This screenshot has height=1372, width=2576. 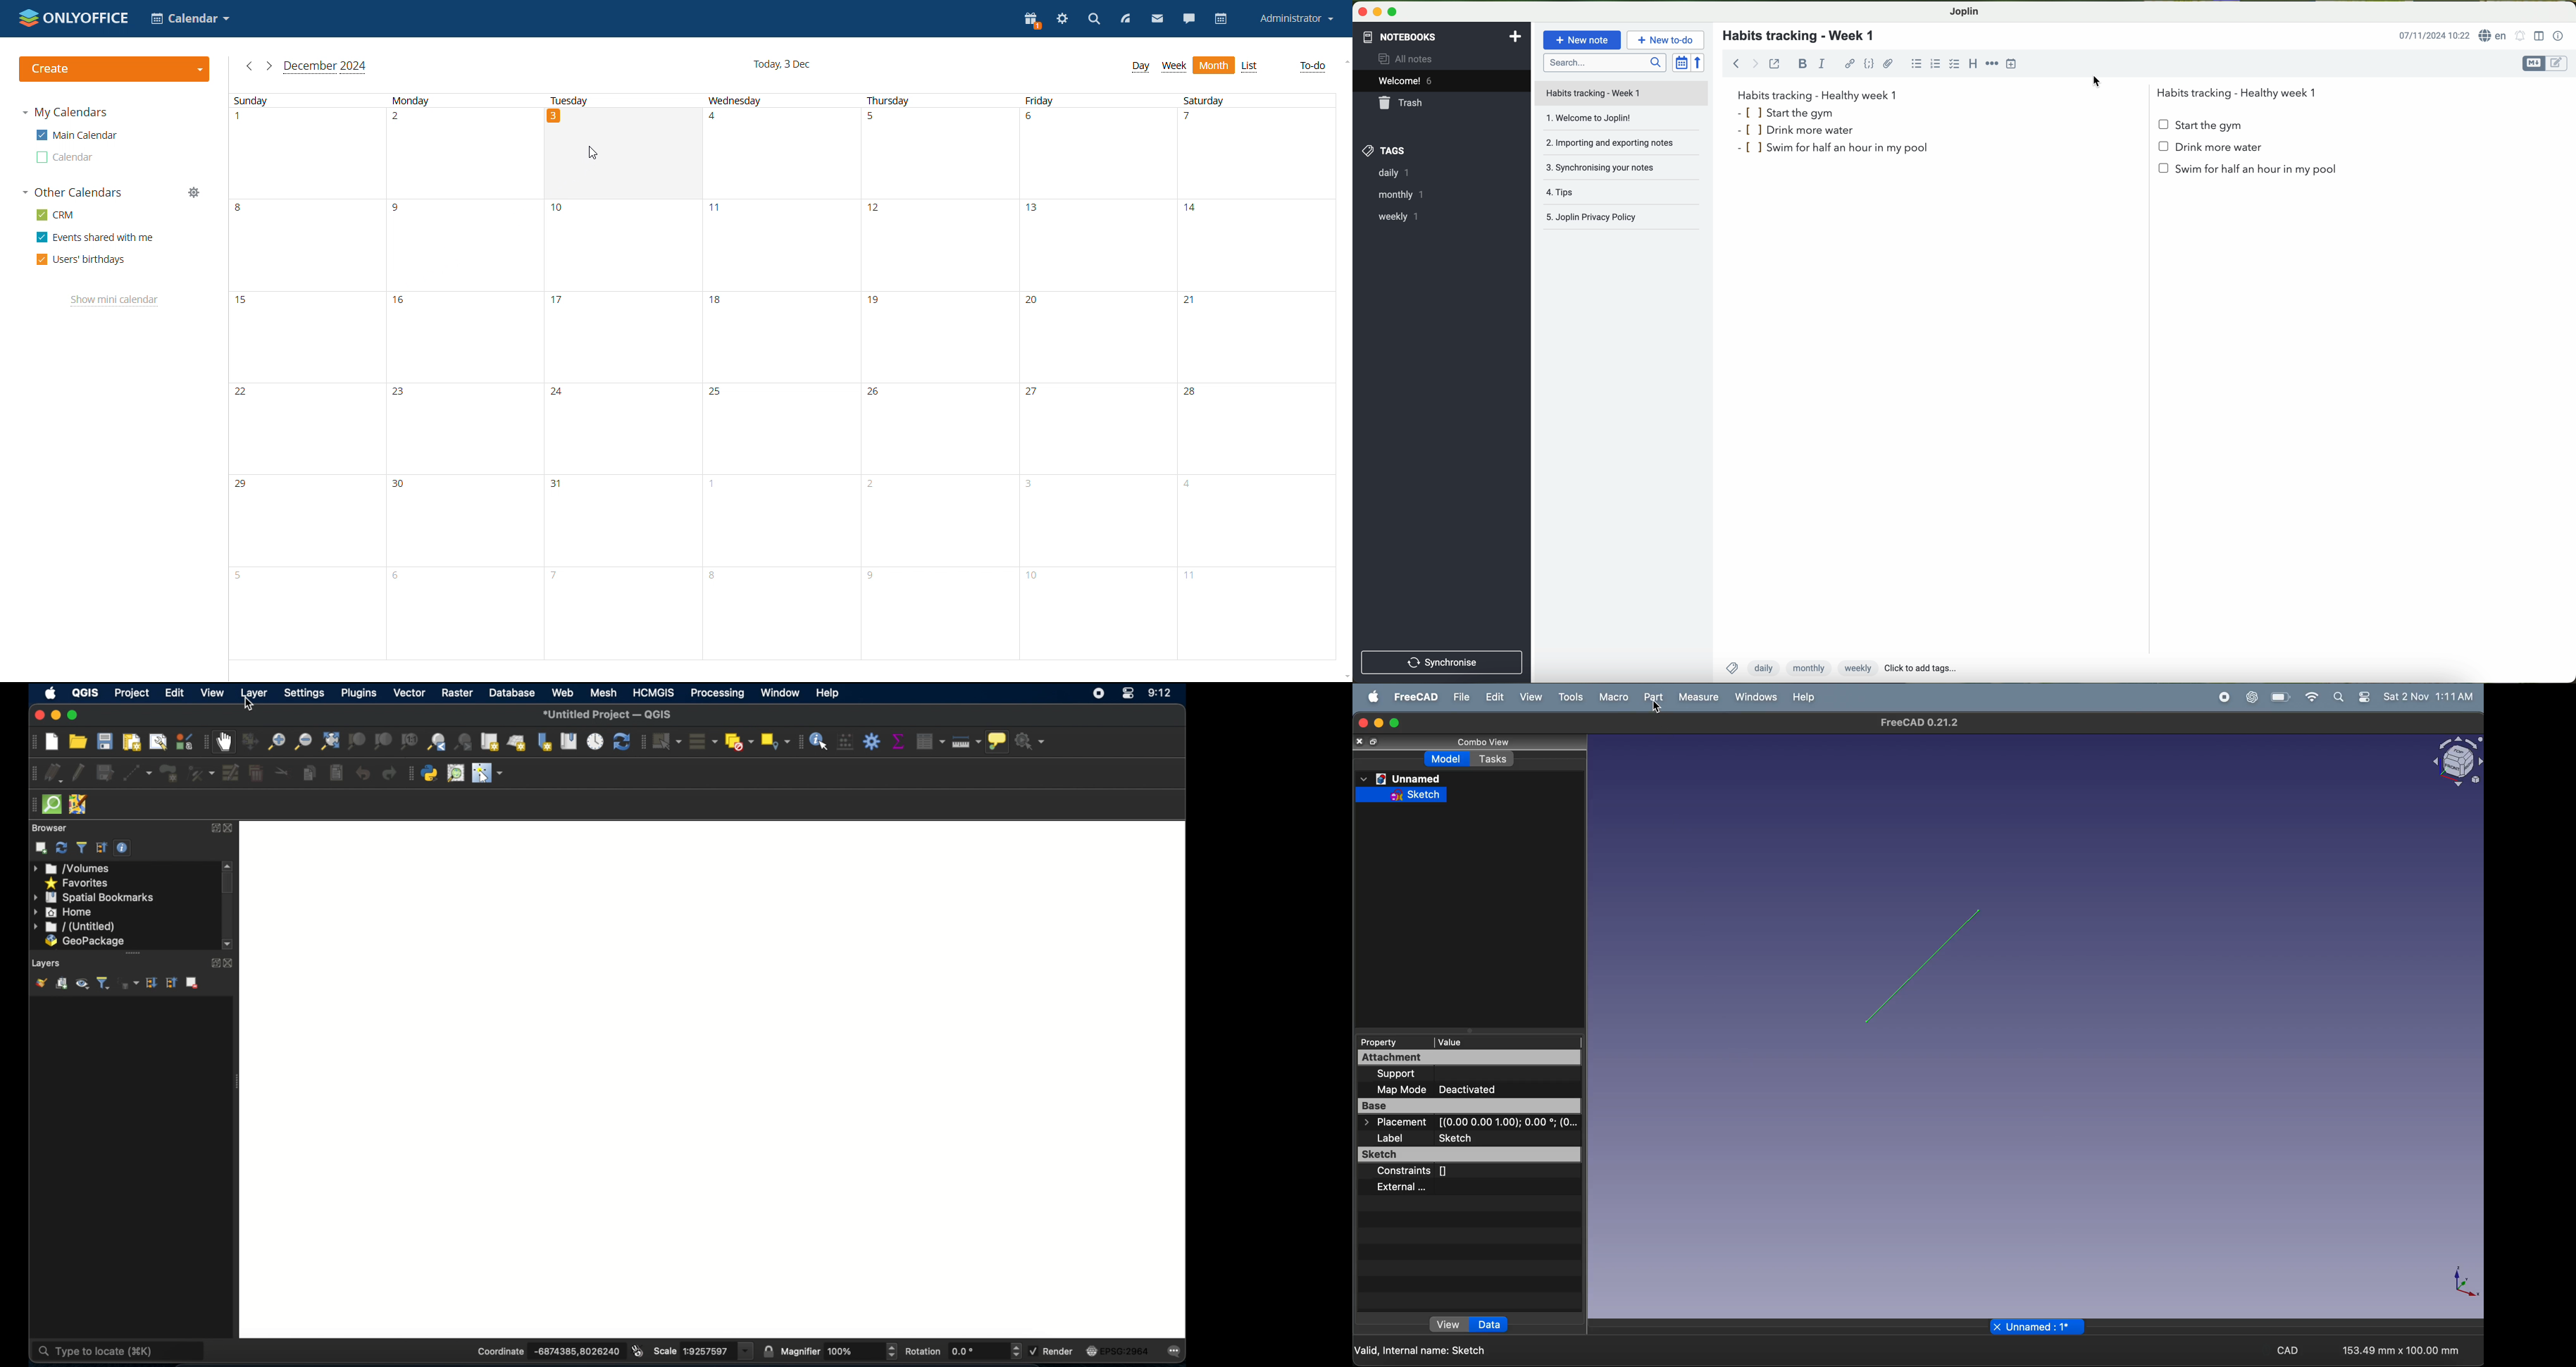 What do you see at coordinates (1390, 1138) in the screenshot?
I see `label` at bounding box center [1390, 1138].